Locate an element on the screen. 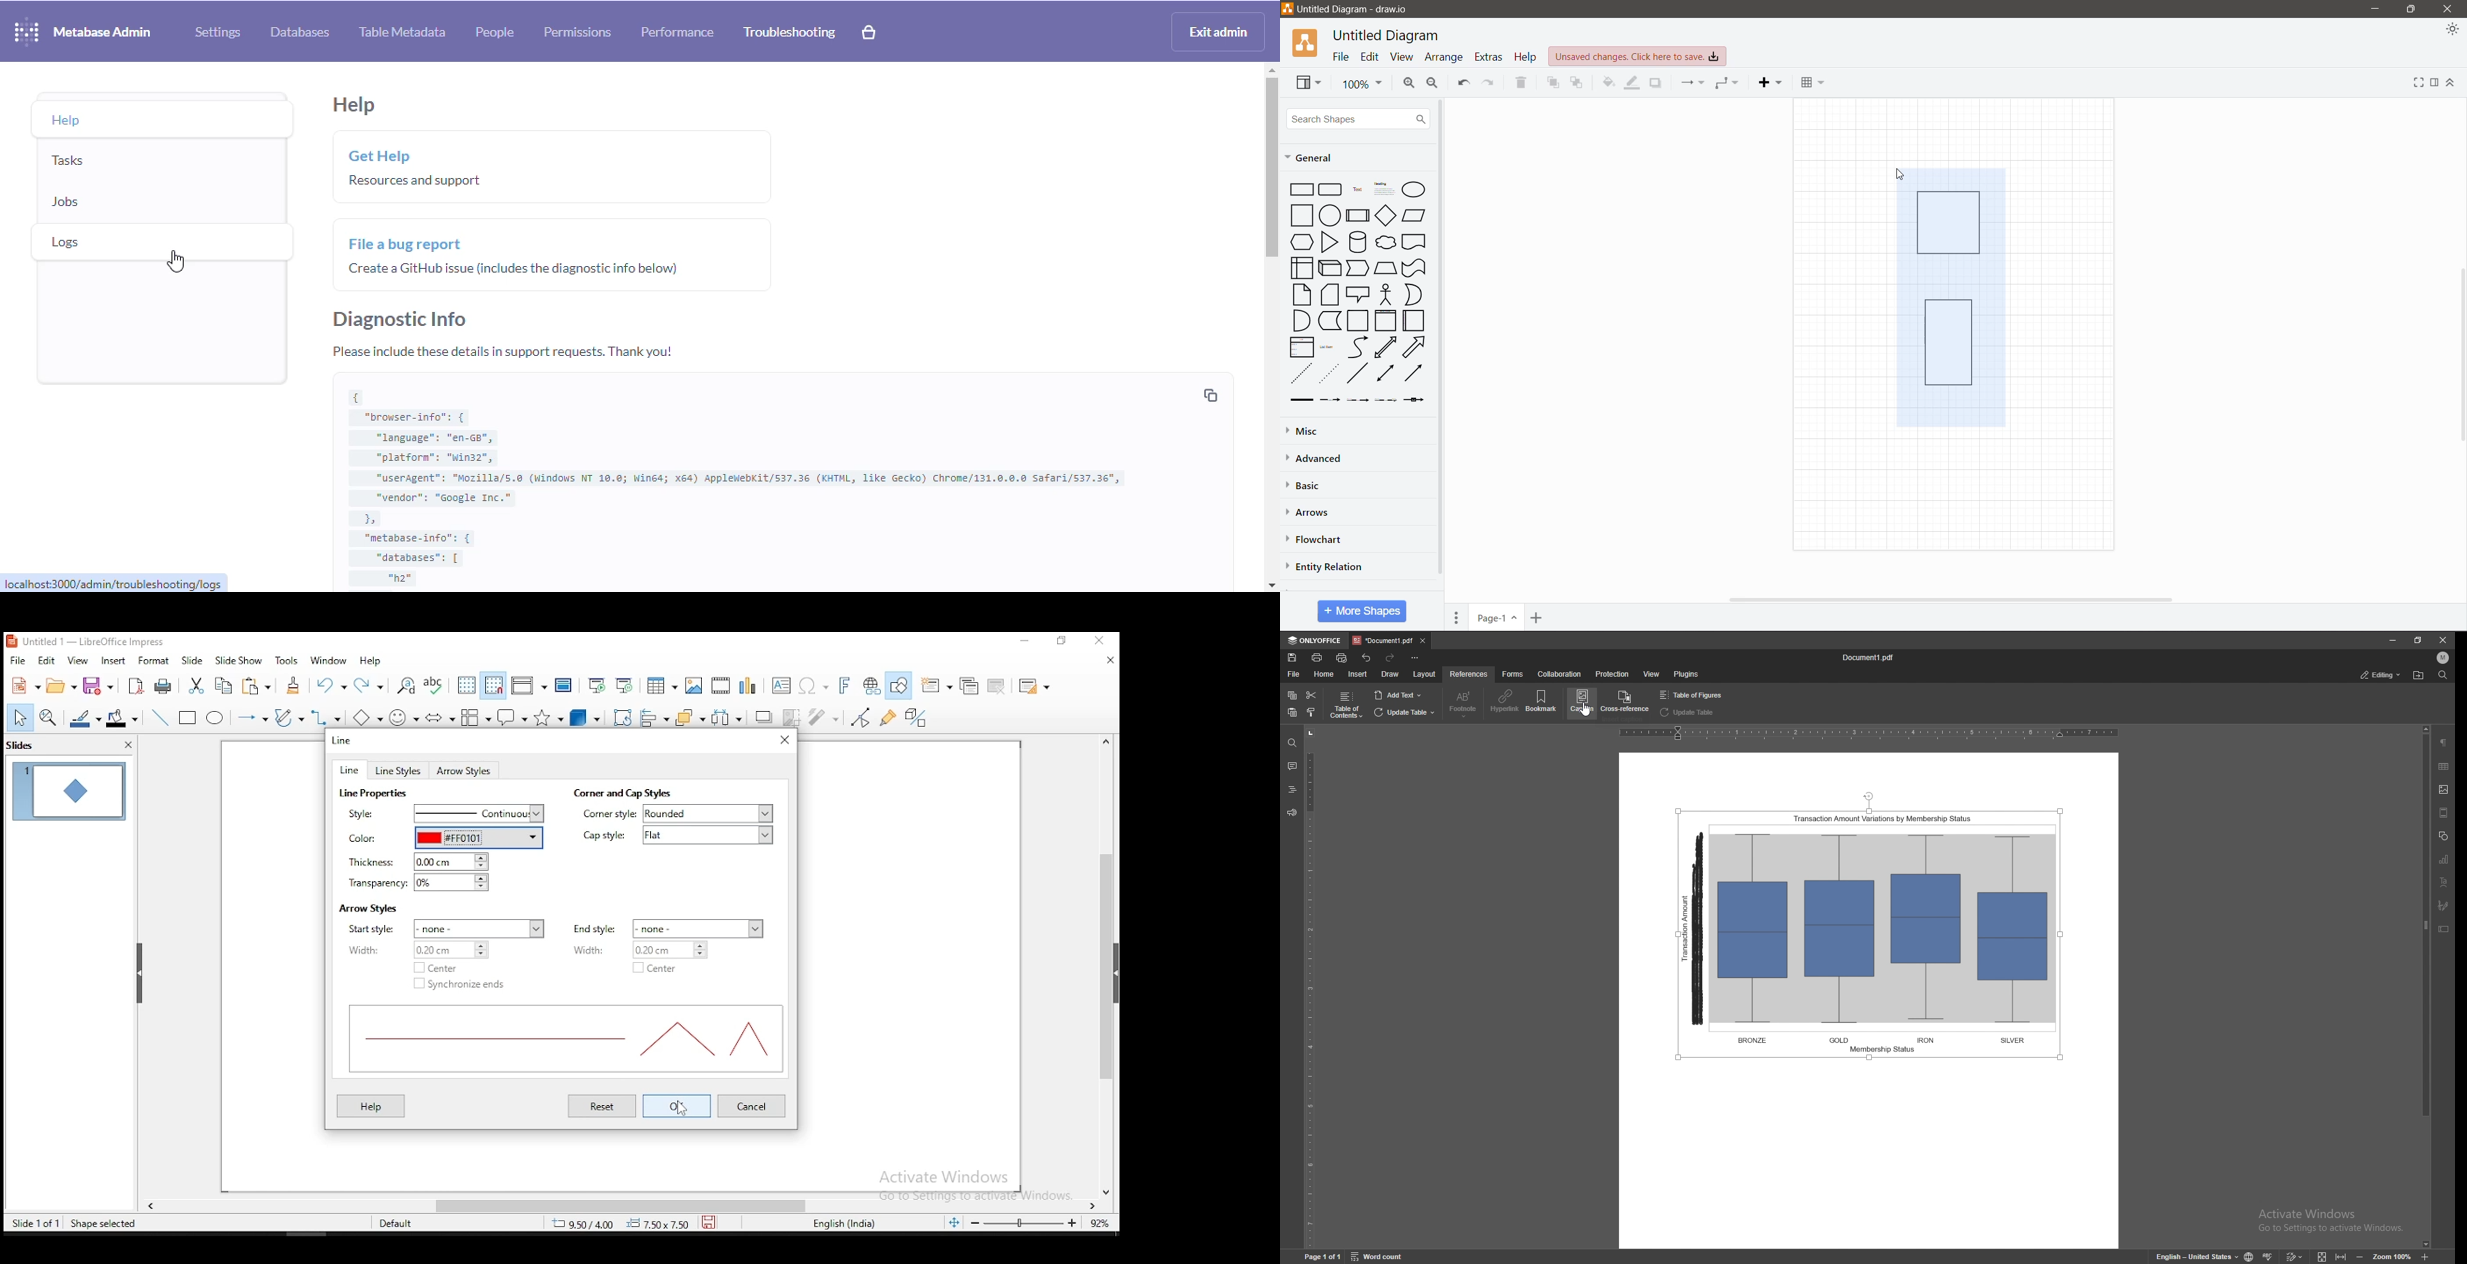  slides is located at coordinates (29, 747).